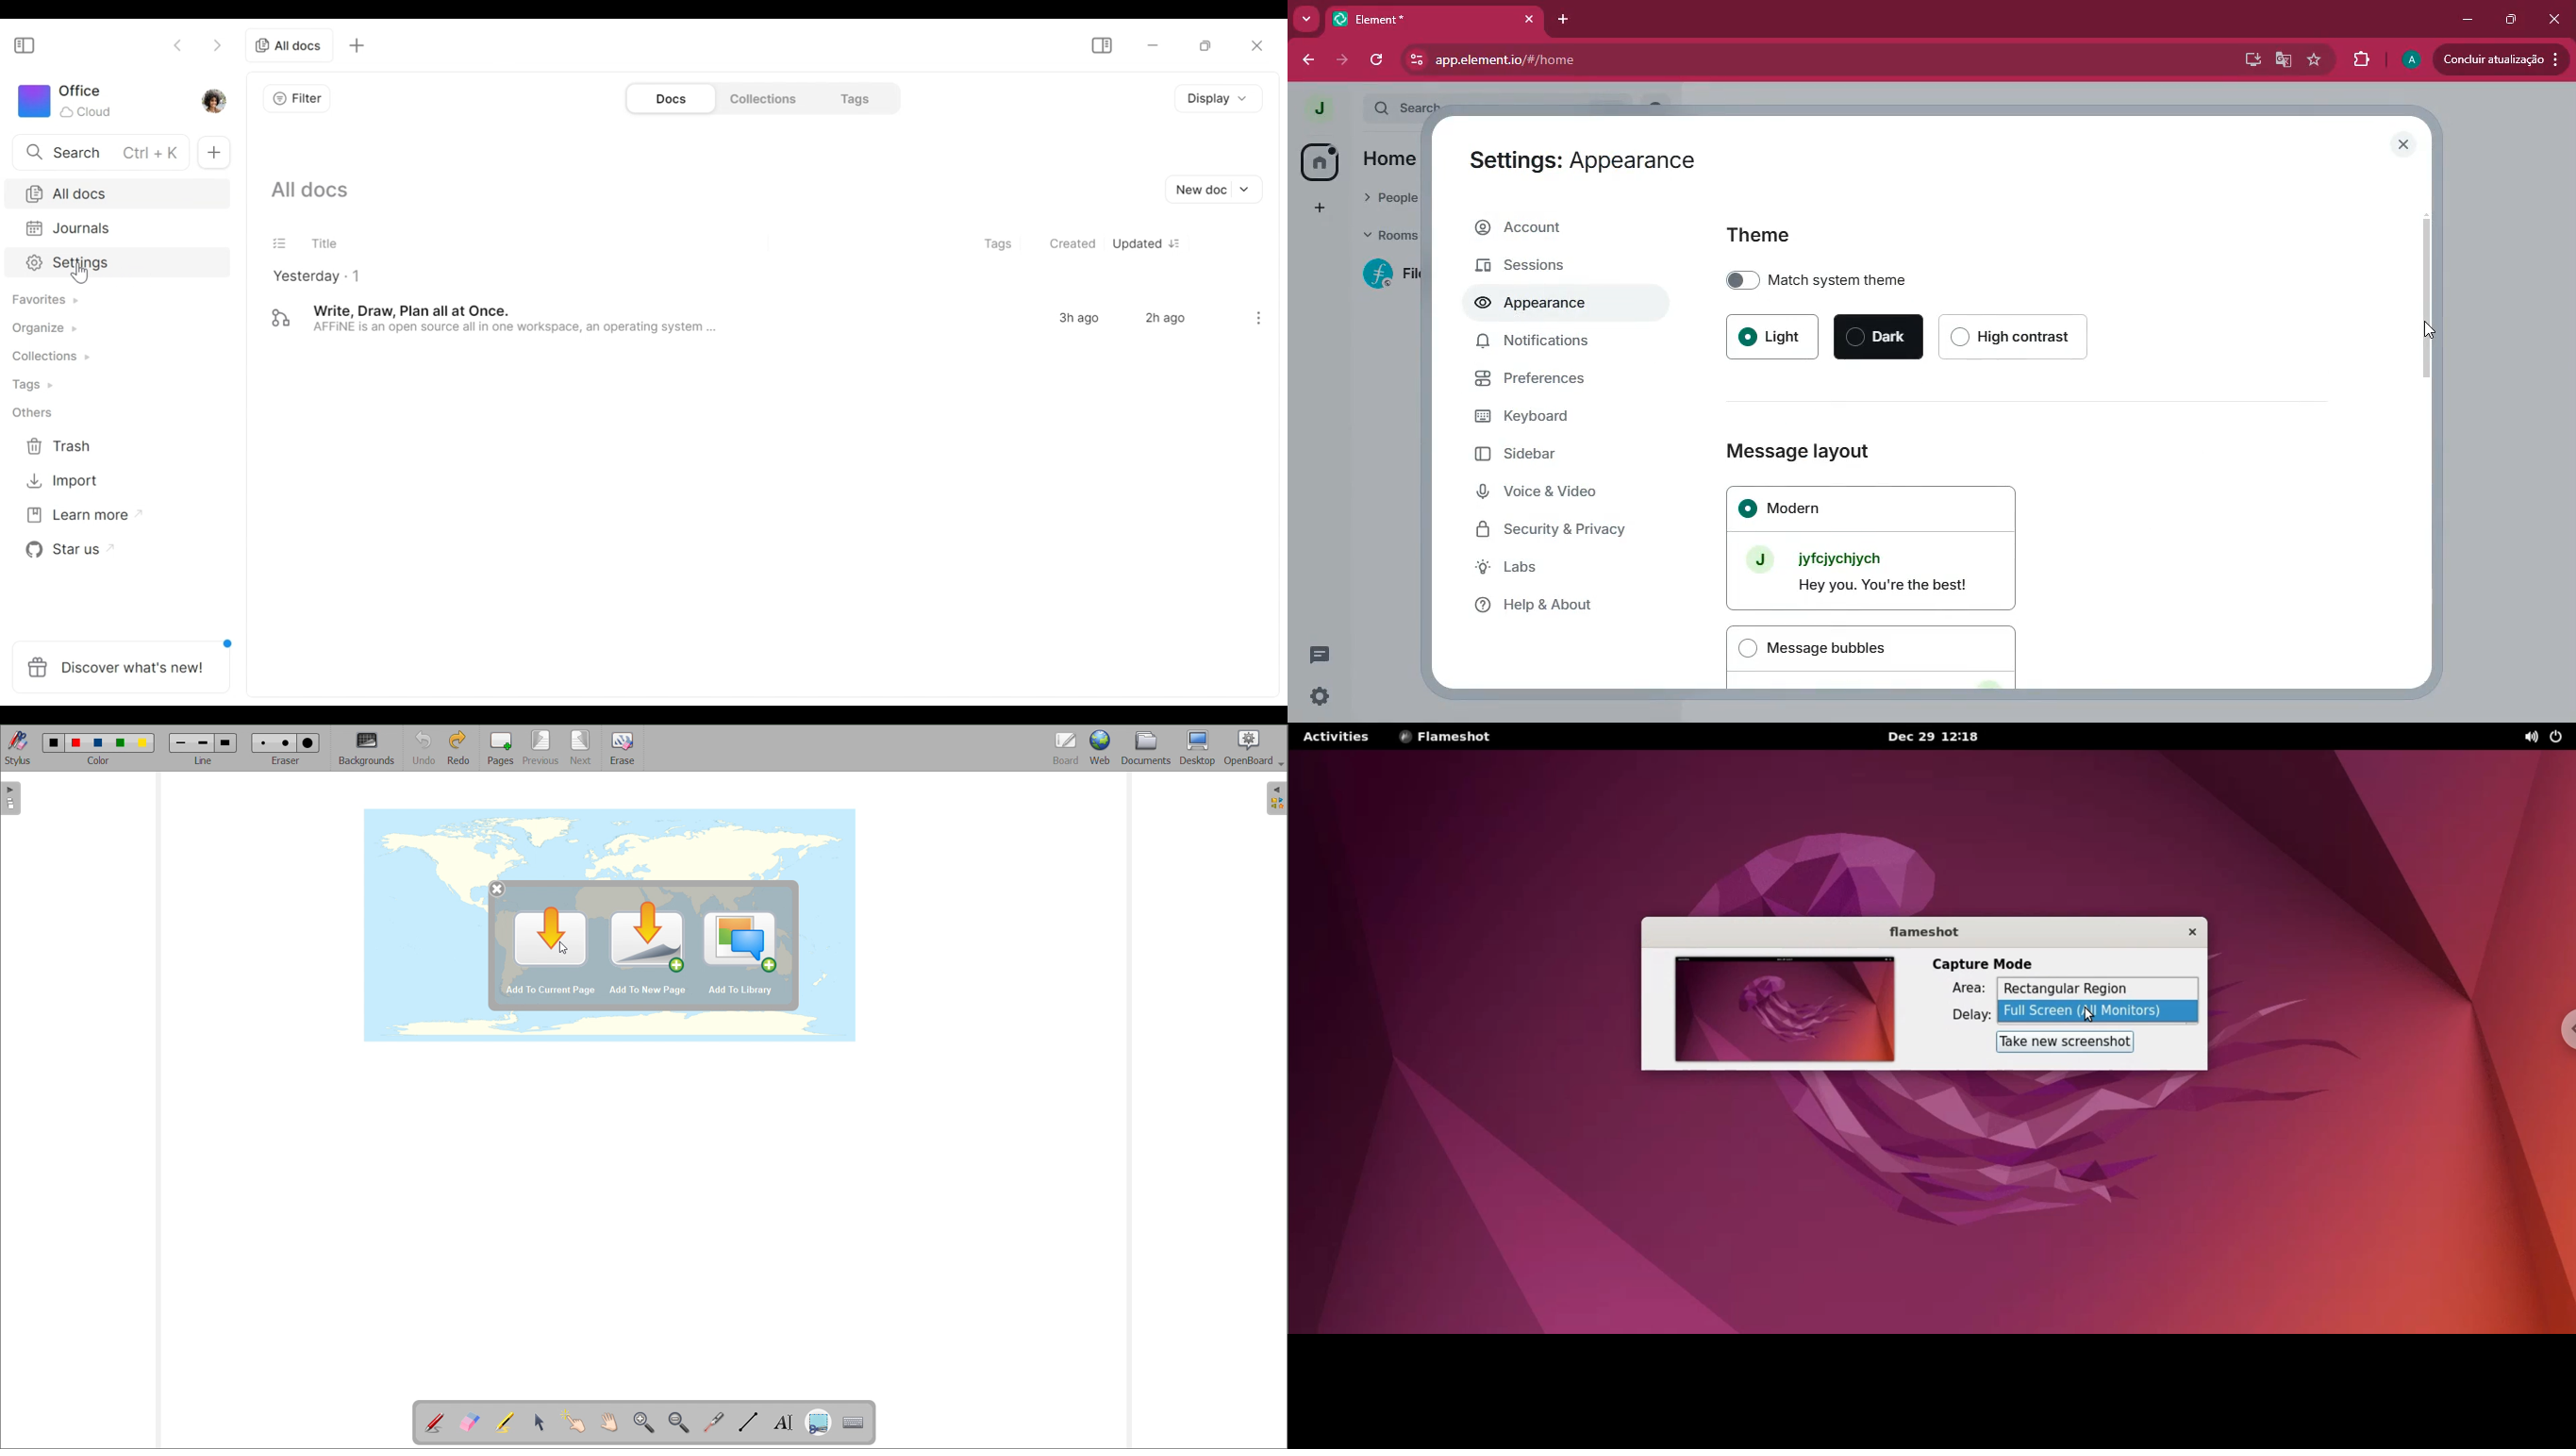  I want to click on add to current page, so click(551, 936).